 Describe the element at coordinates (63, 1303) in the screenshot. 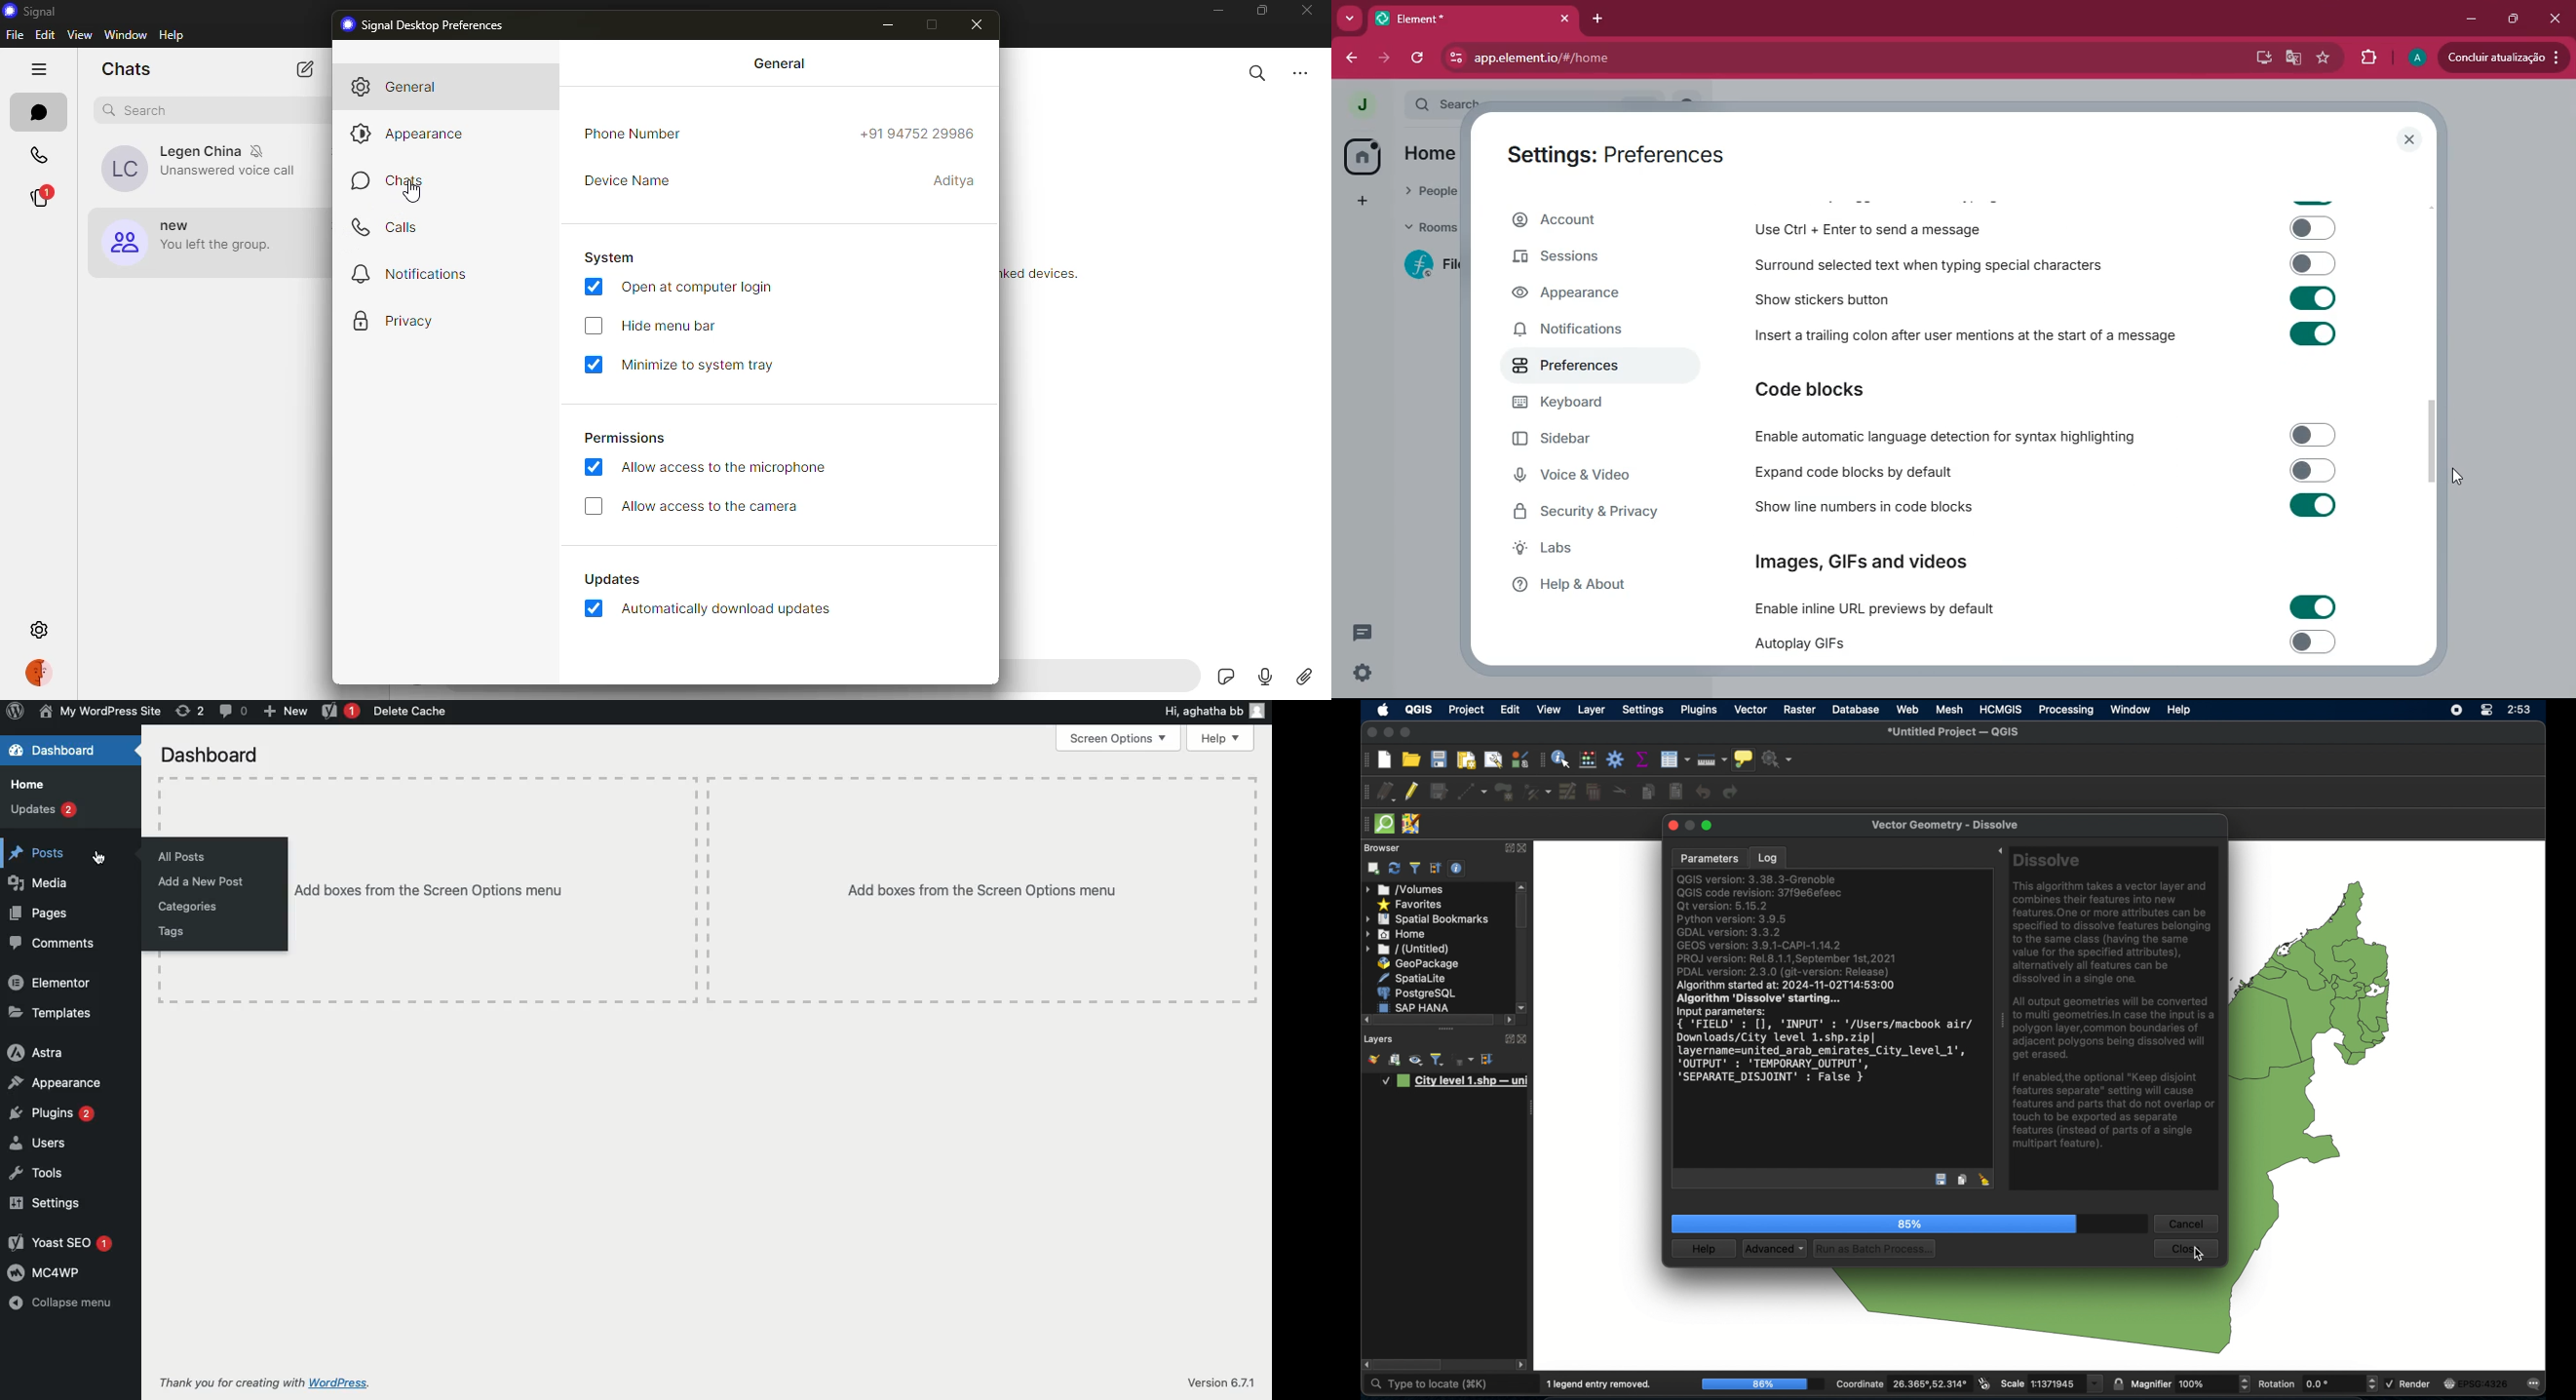

I see `Collapse menu` at that location.